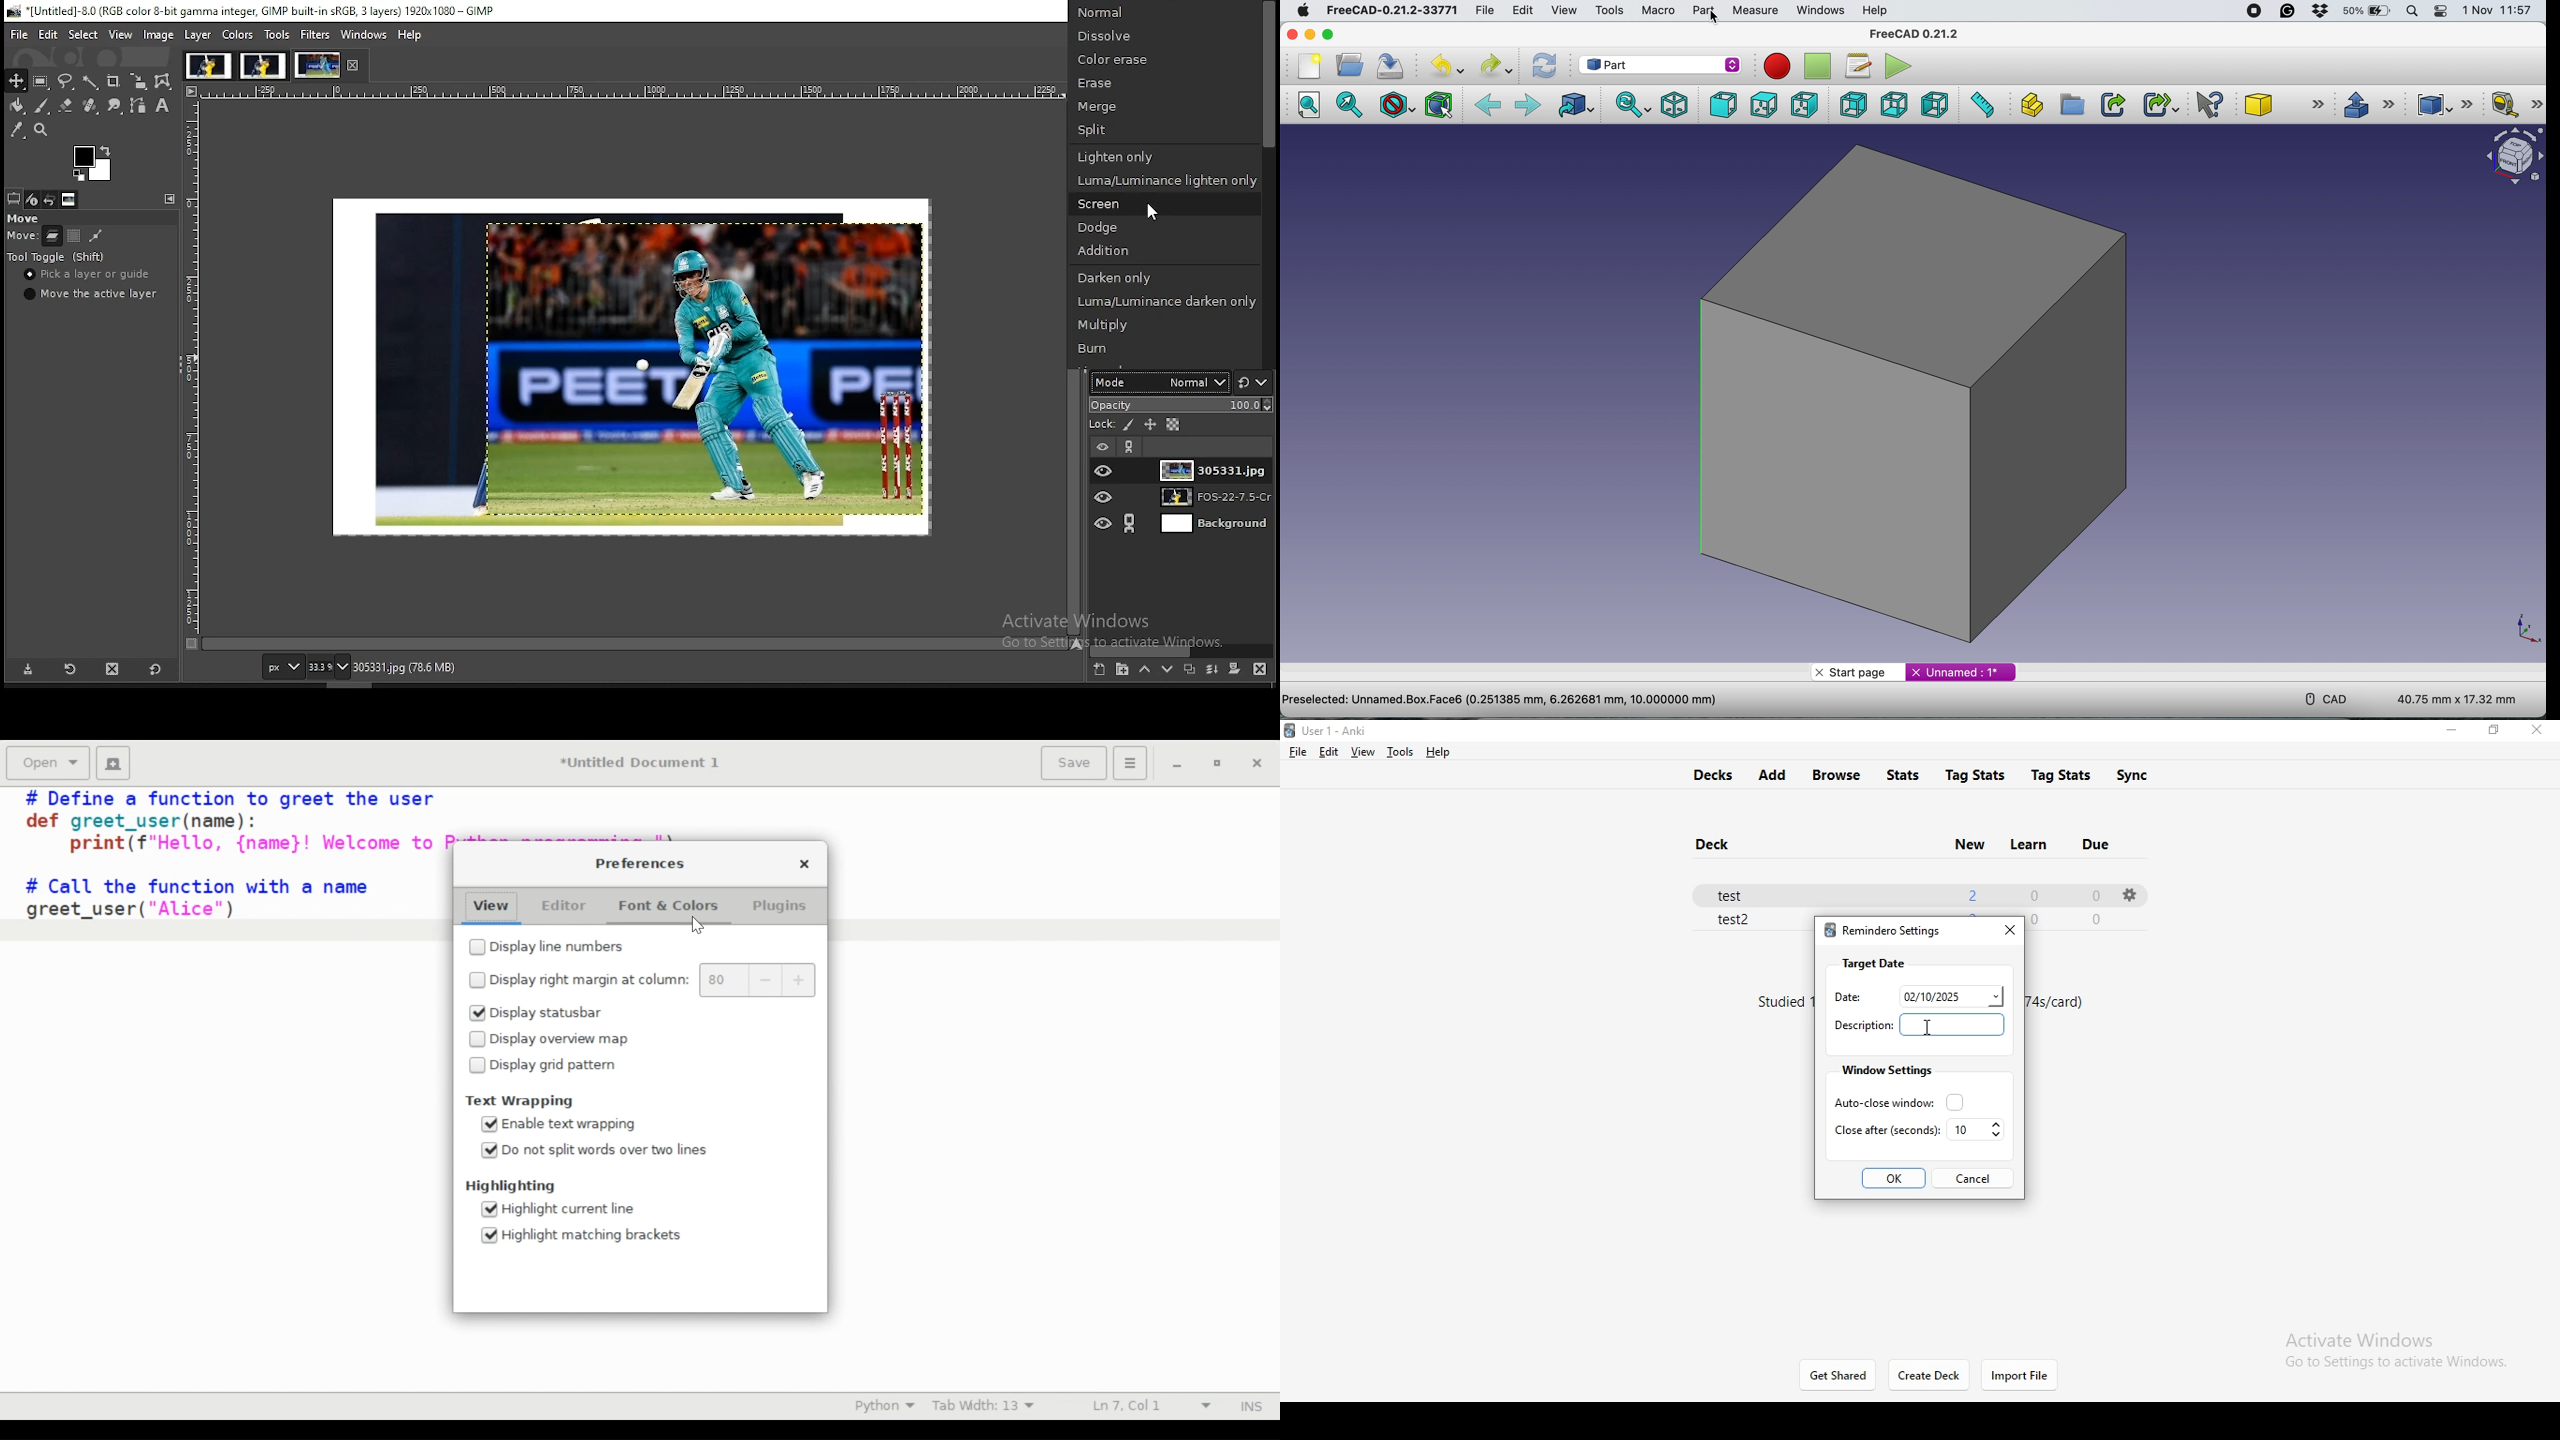 The height and width of the screenshot is (1456, 2576). What do you see at coordinates (1163, 130) in the screenshot?
I see `split` at bounding box center [1163, 130].